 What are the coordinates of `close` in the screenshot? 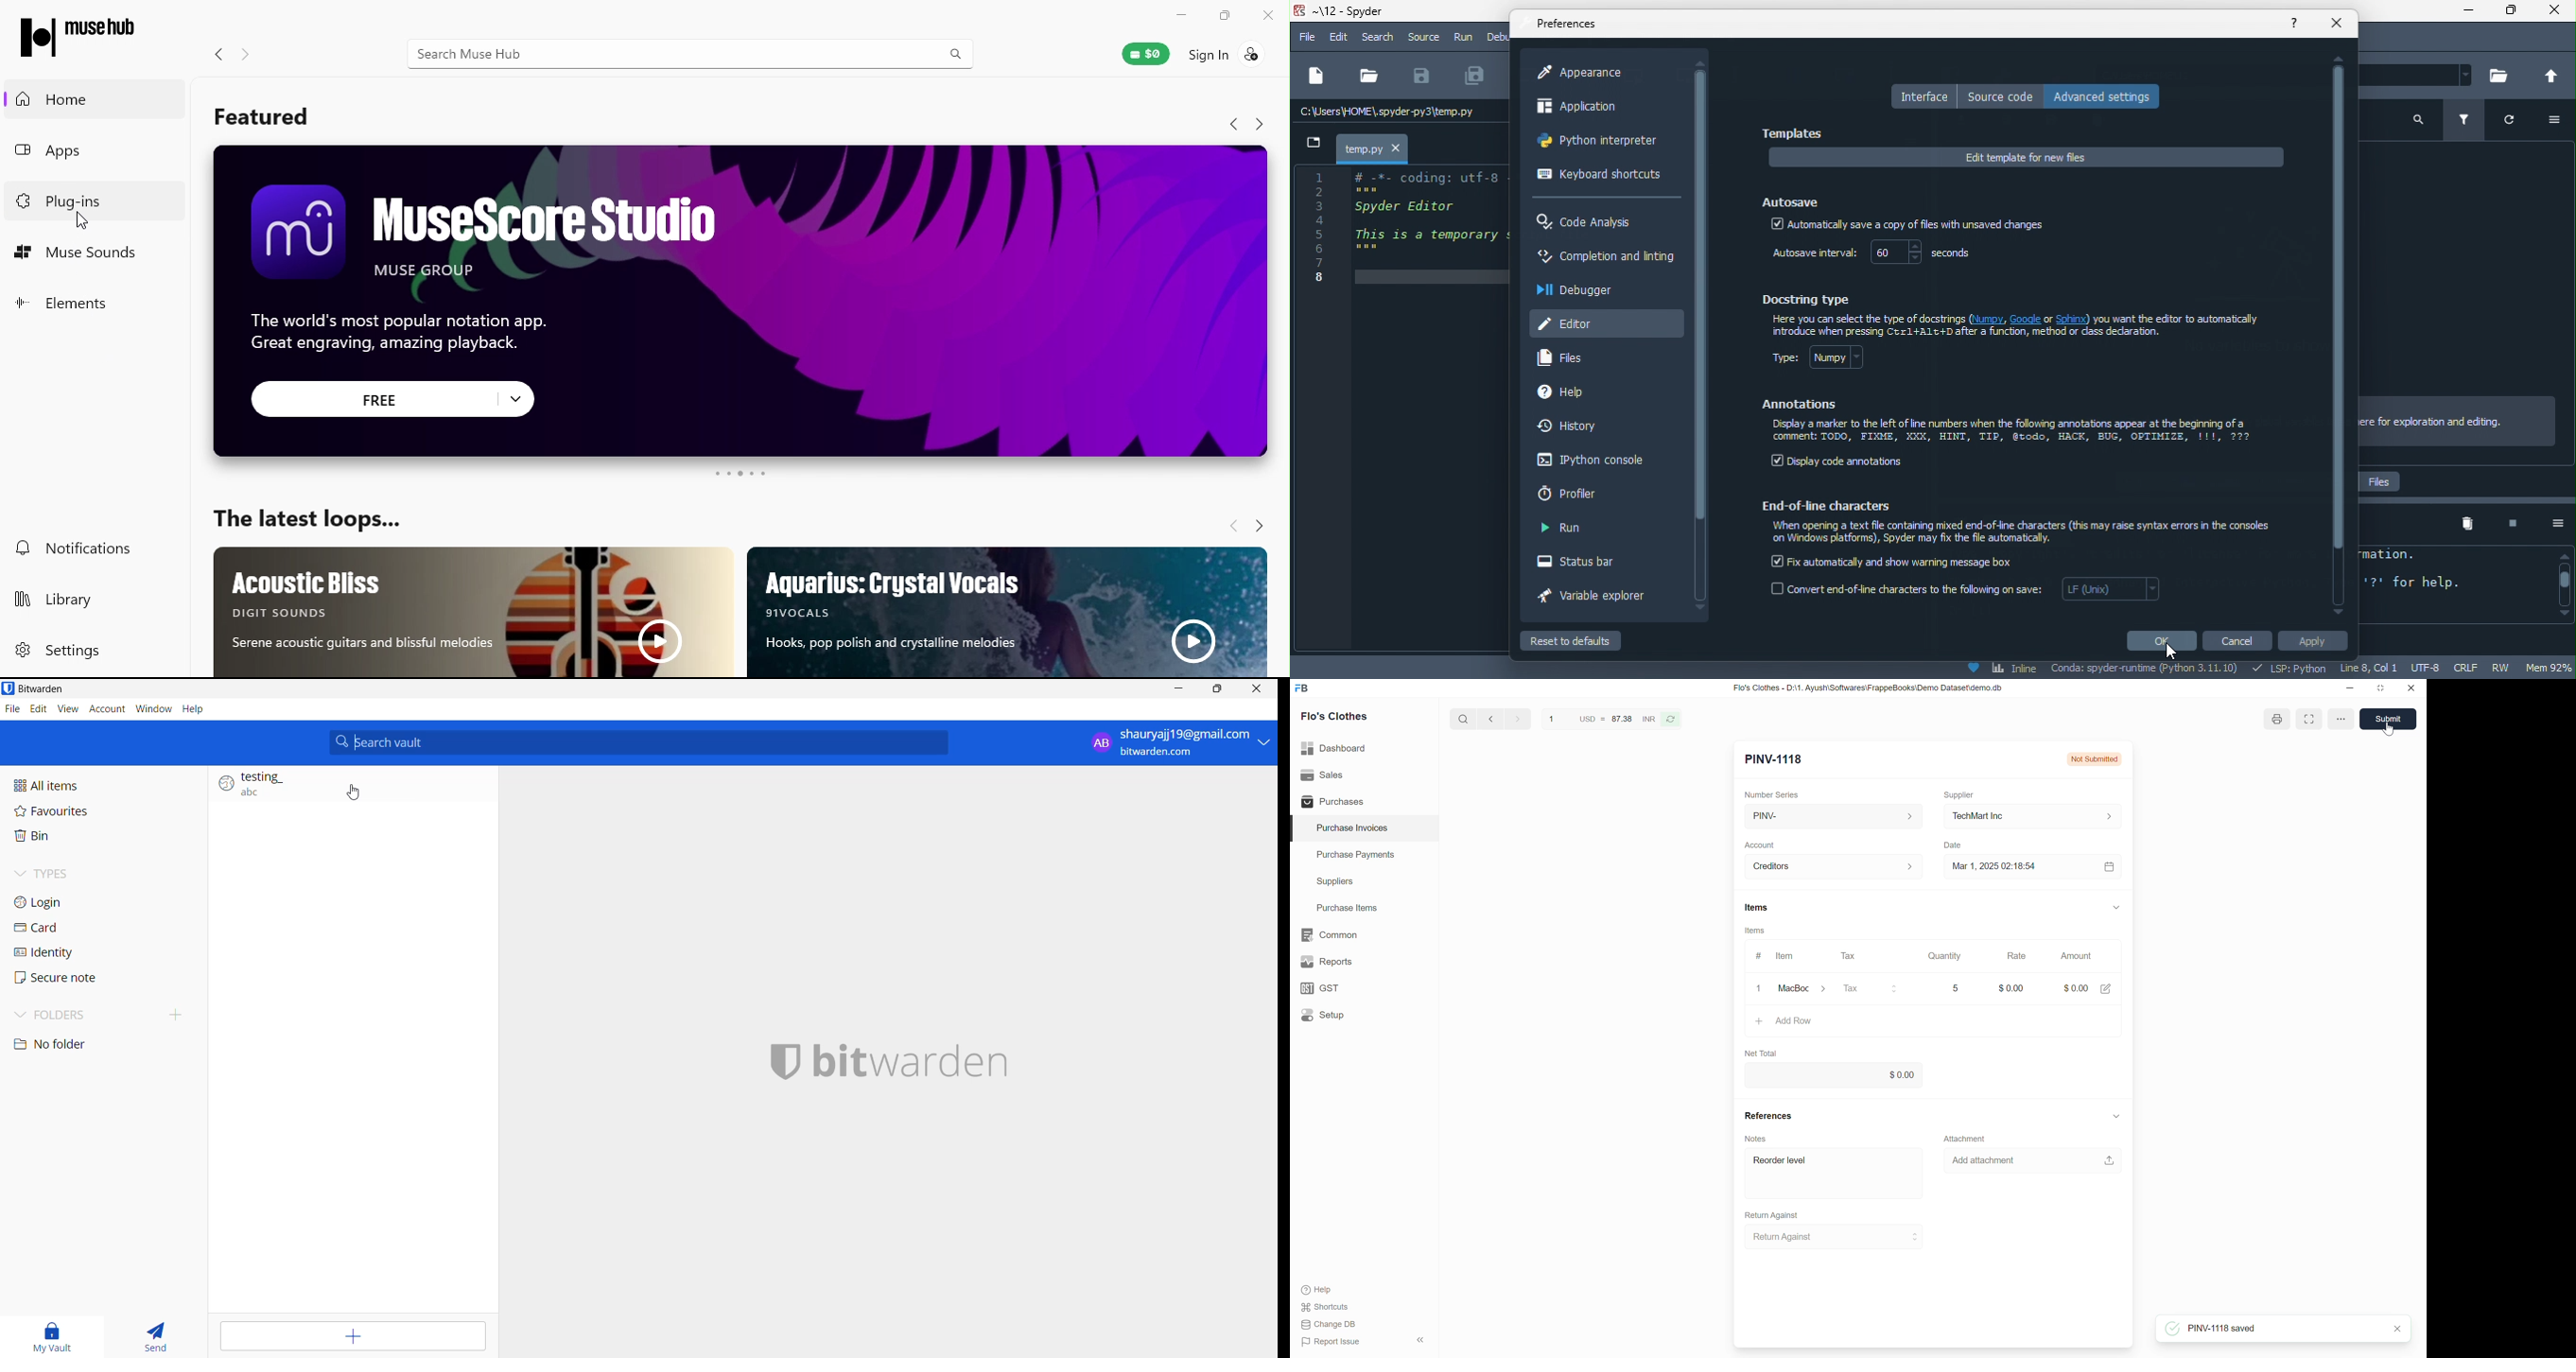 It's located at (2401, 1329).